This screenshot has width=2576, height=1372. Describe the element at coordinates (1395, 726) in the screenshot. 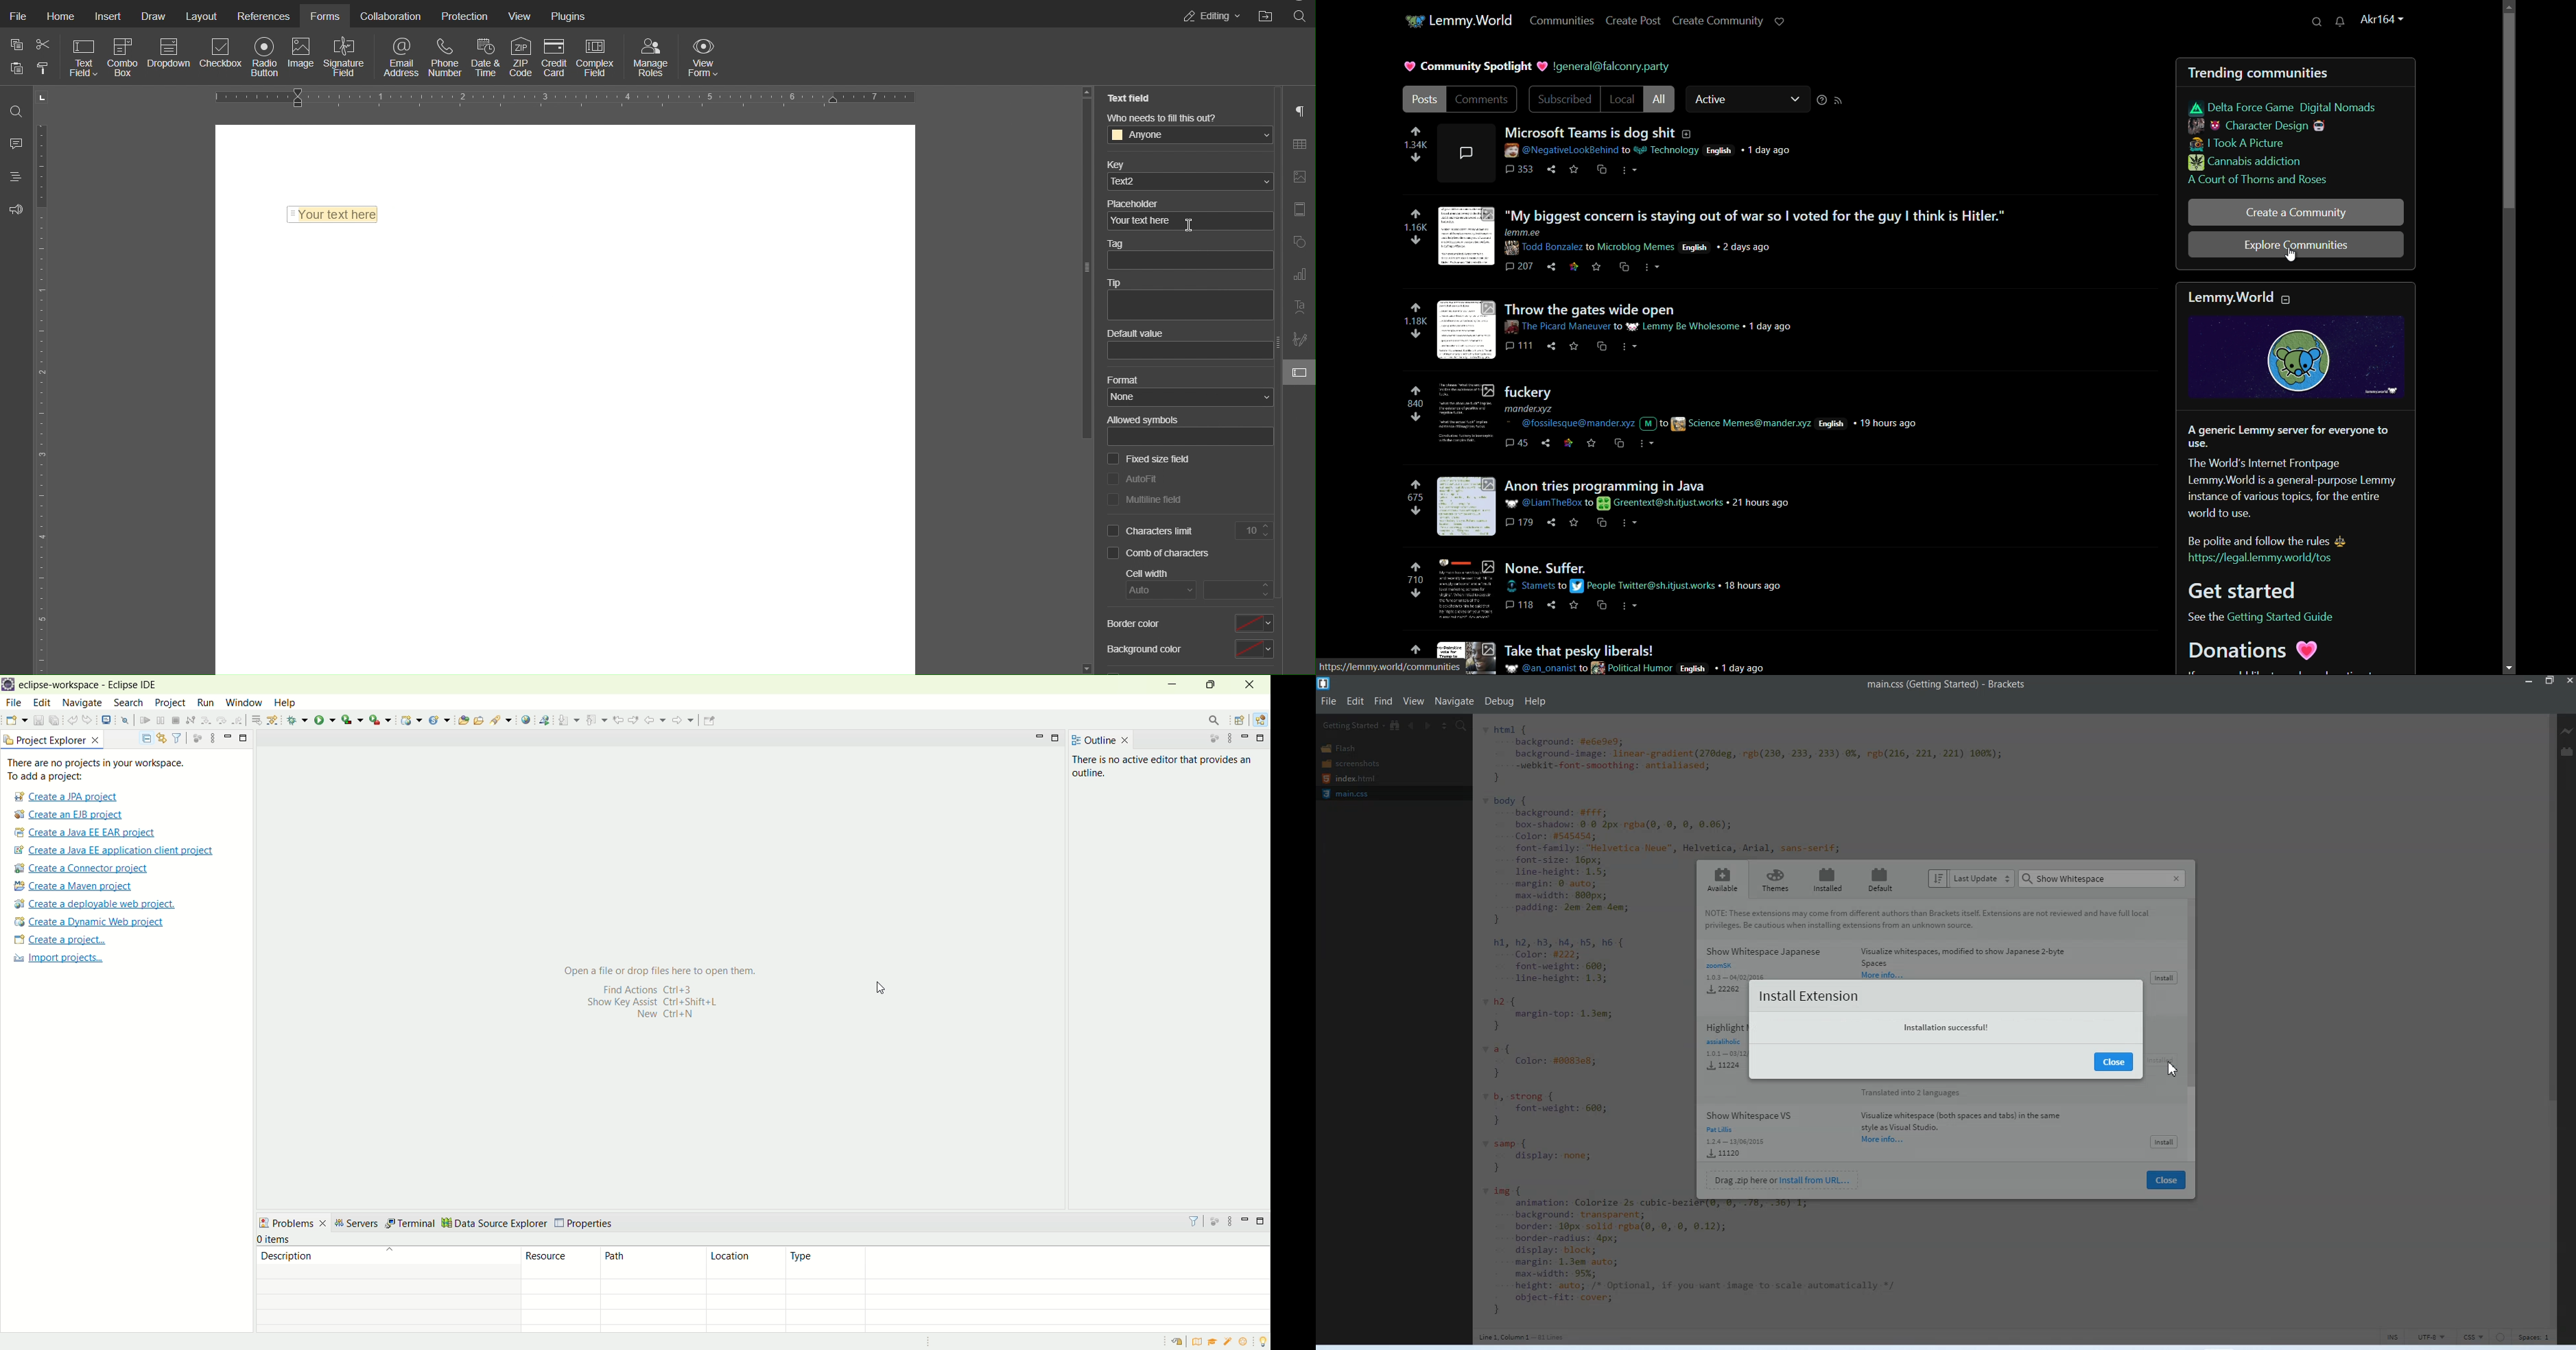

I see `Show in file Tree` at that location.